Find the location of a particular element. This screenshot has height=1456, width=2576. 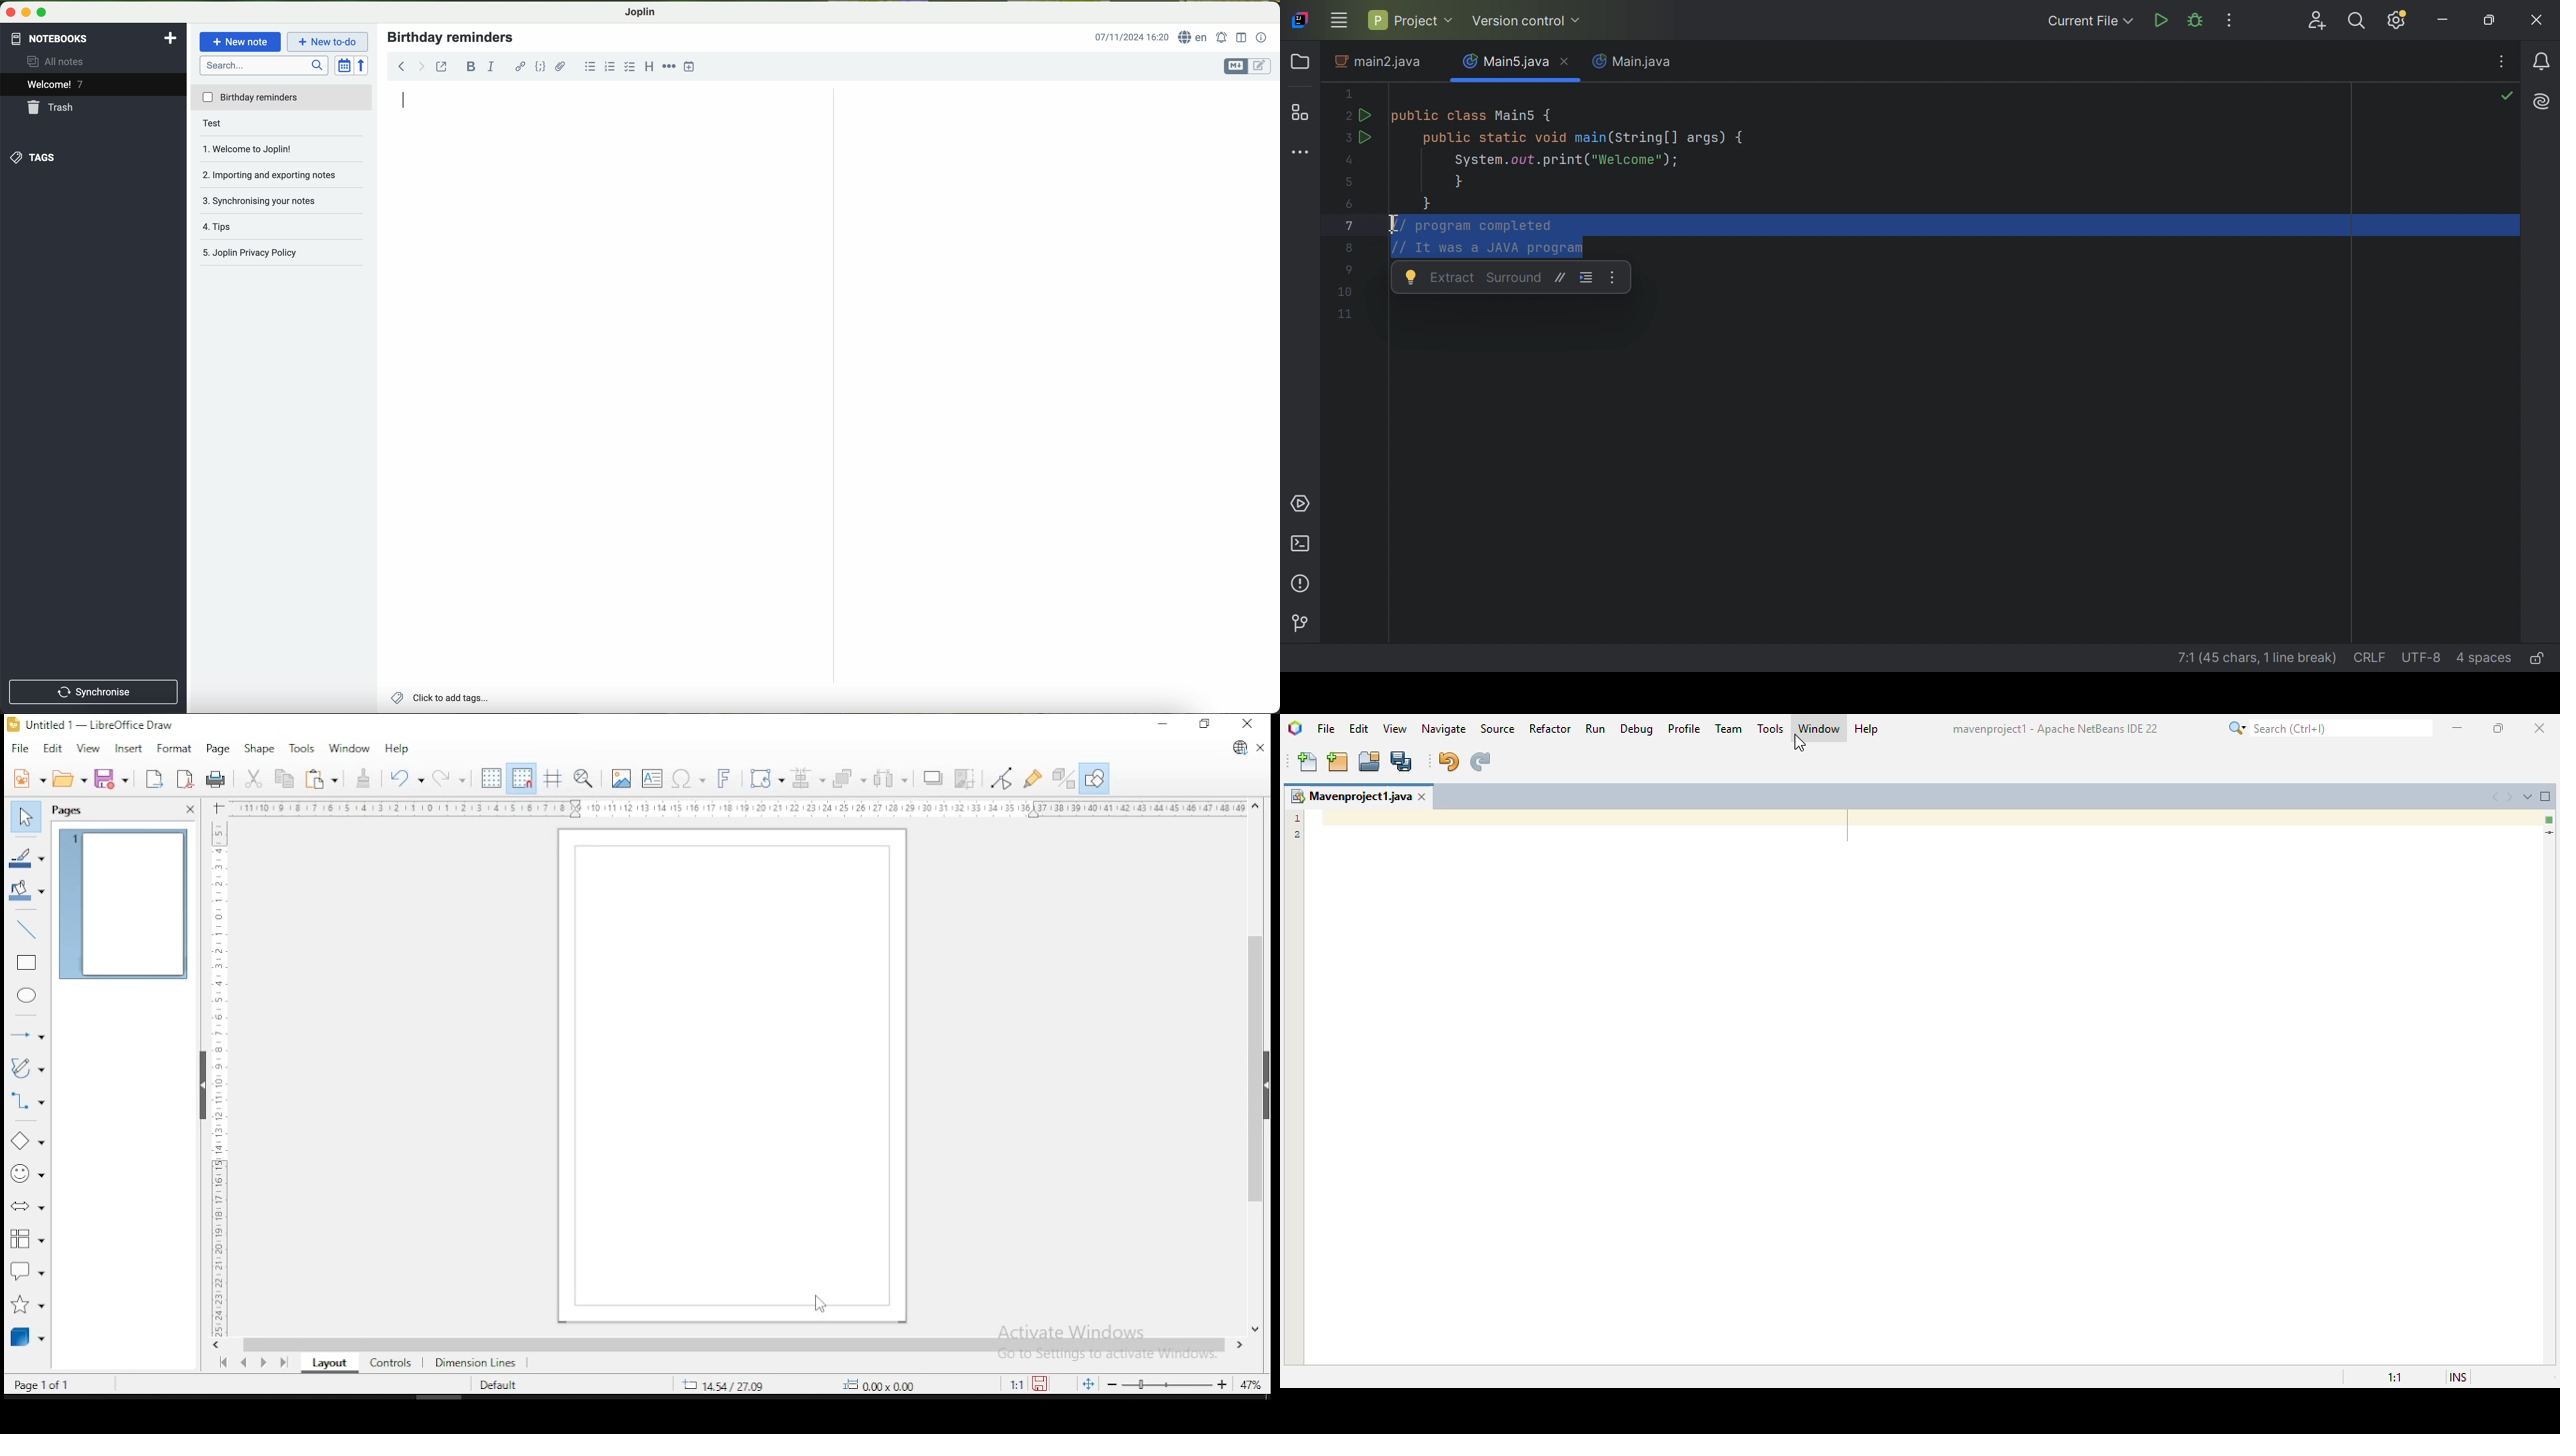

trash is located at coordinates (54, 108).